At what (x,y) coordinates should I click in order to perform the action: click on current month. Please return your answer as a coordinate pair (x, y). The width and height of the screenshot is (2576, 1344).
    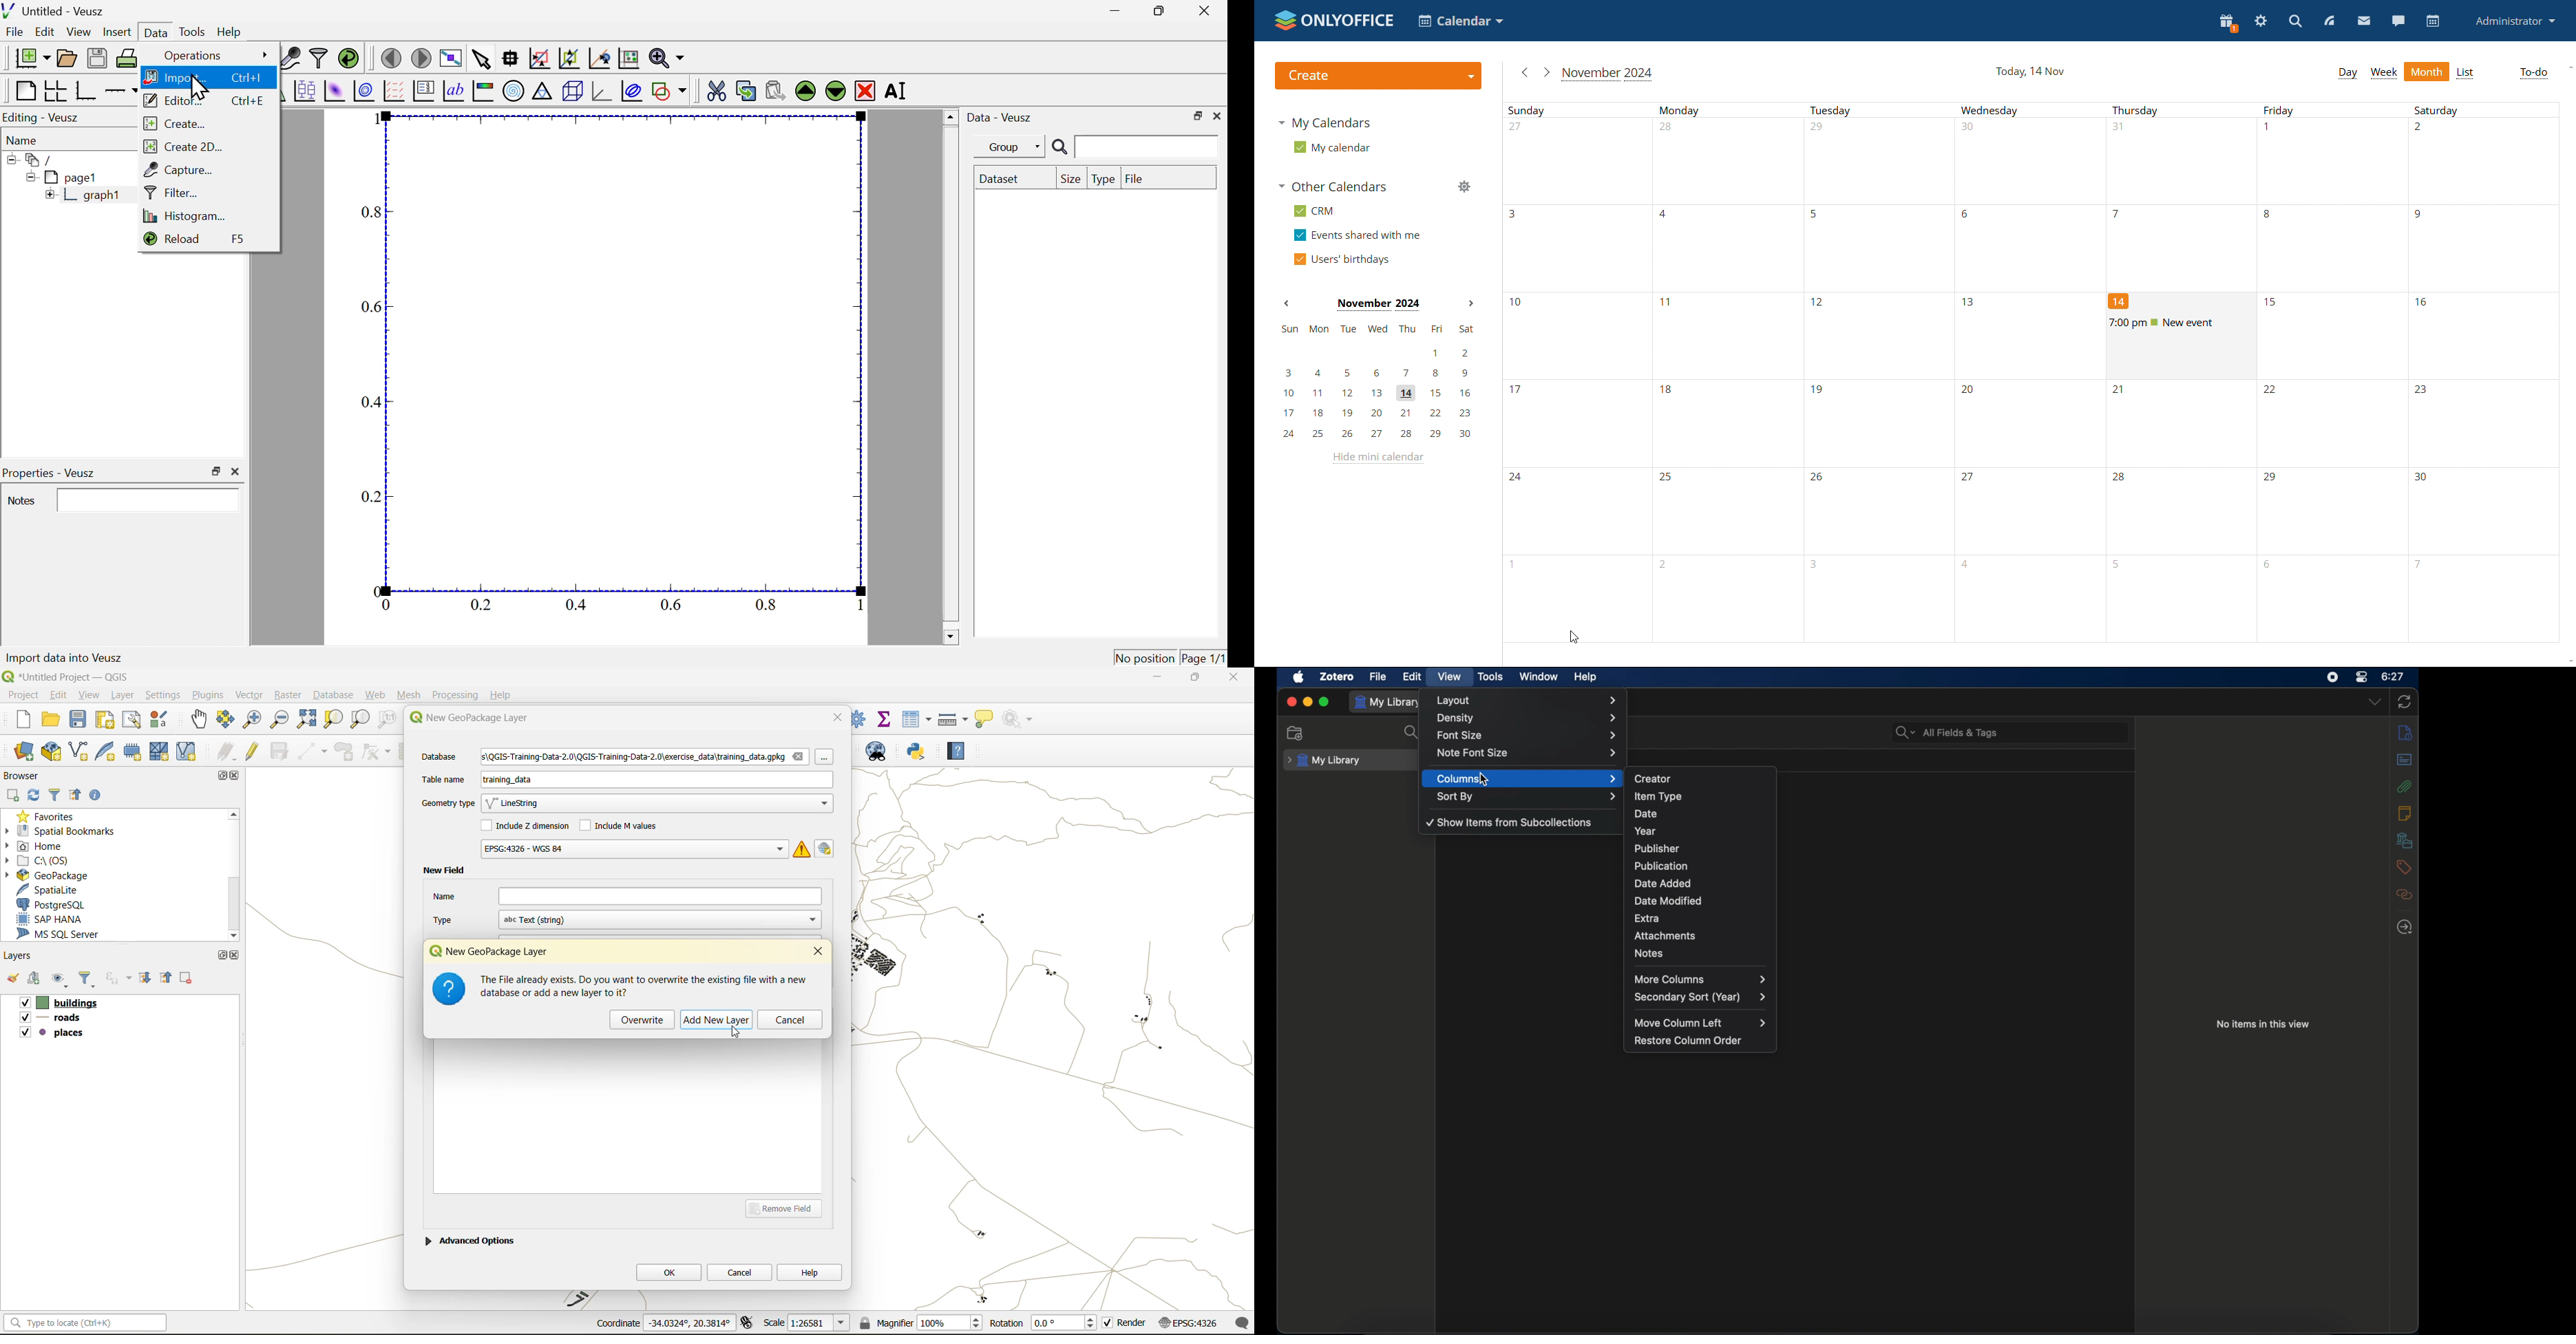
    Looking at the image, I should click on (1378, 305).